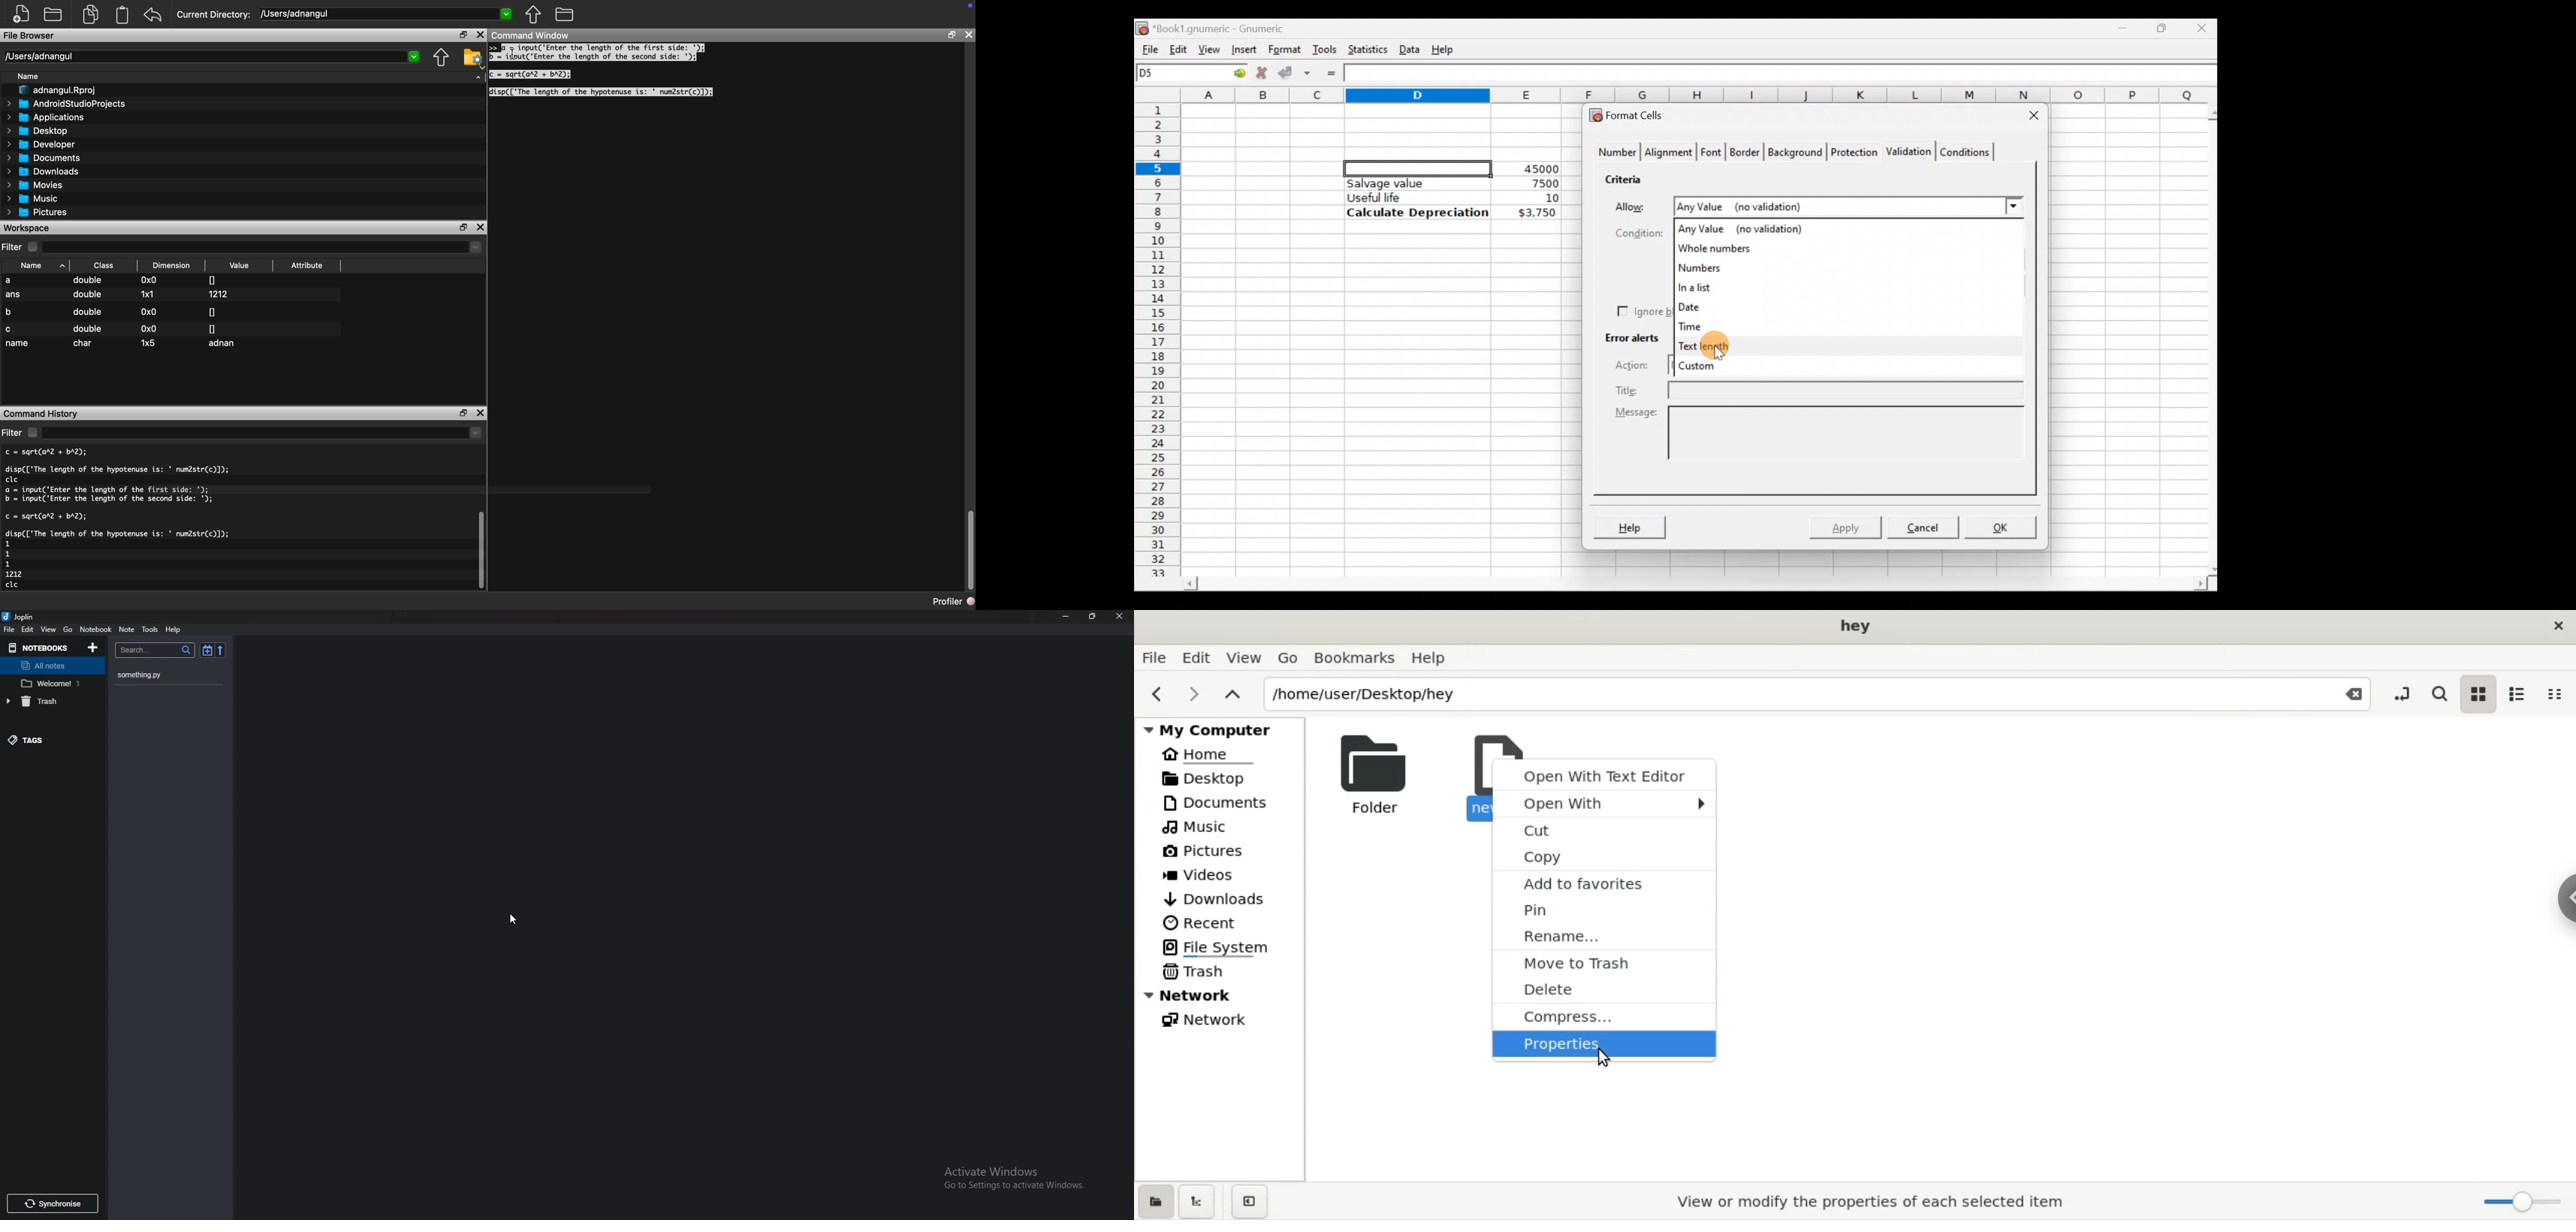 This screenshot has height=1232, width=2576. What do you see at coordinates (533, 14) in the screenshot?
I see `move up` at bounding box center [533, 14].